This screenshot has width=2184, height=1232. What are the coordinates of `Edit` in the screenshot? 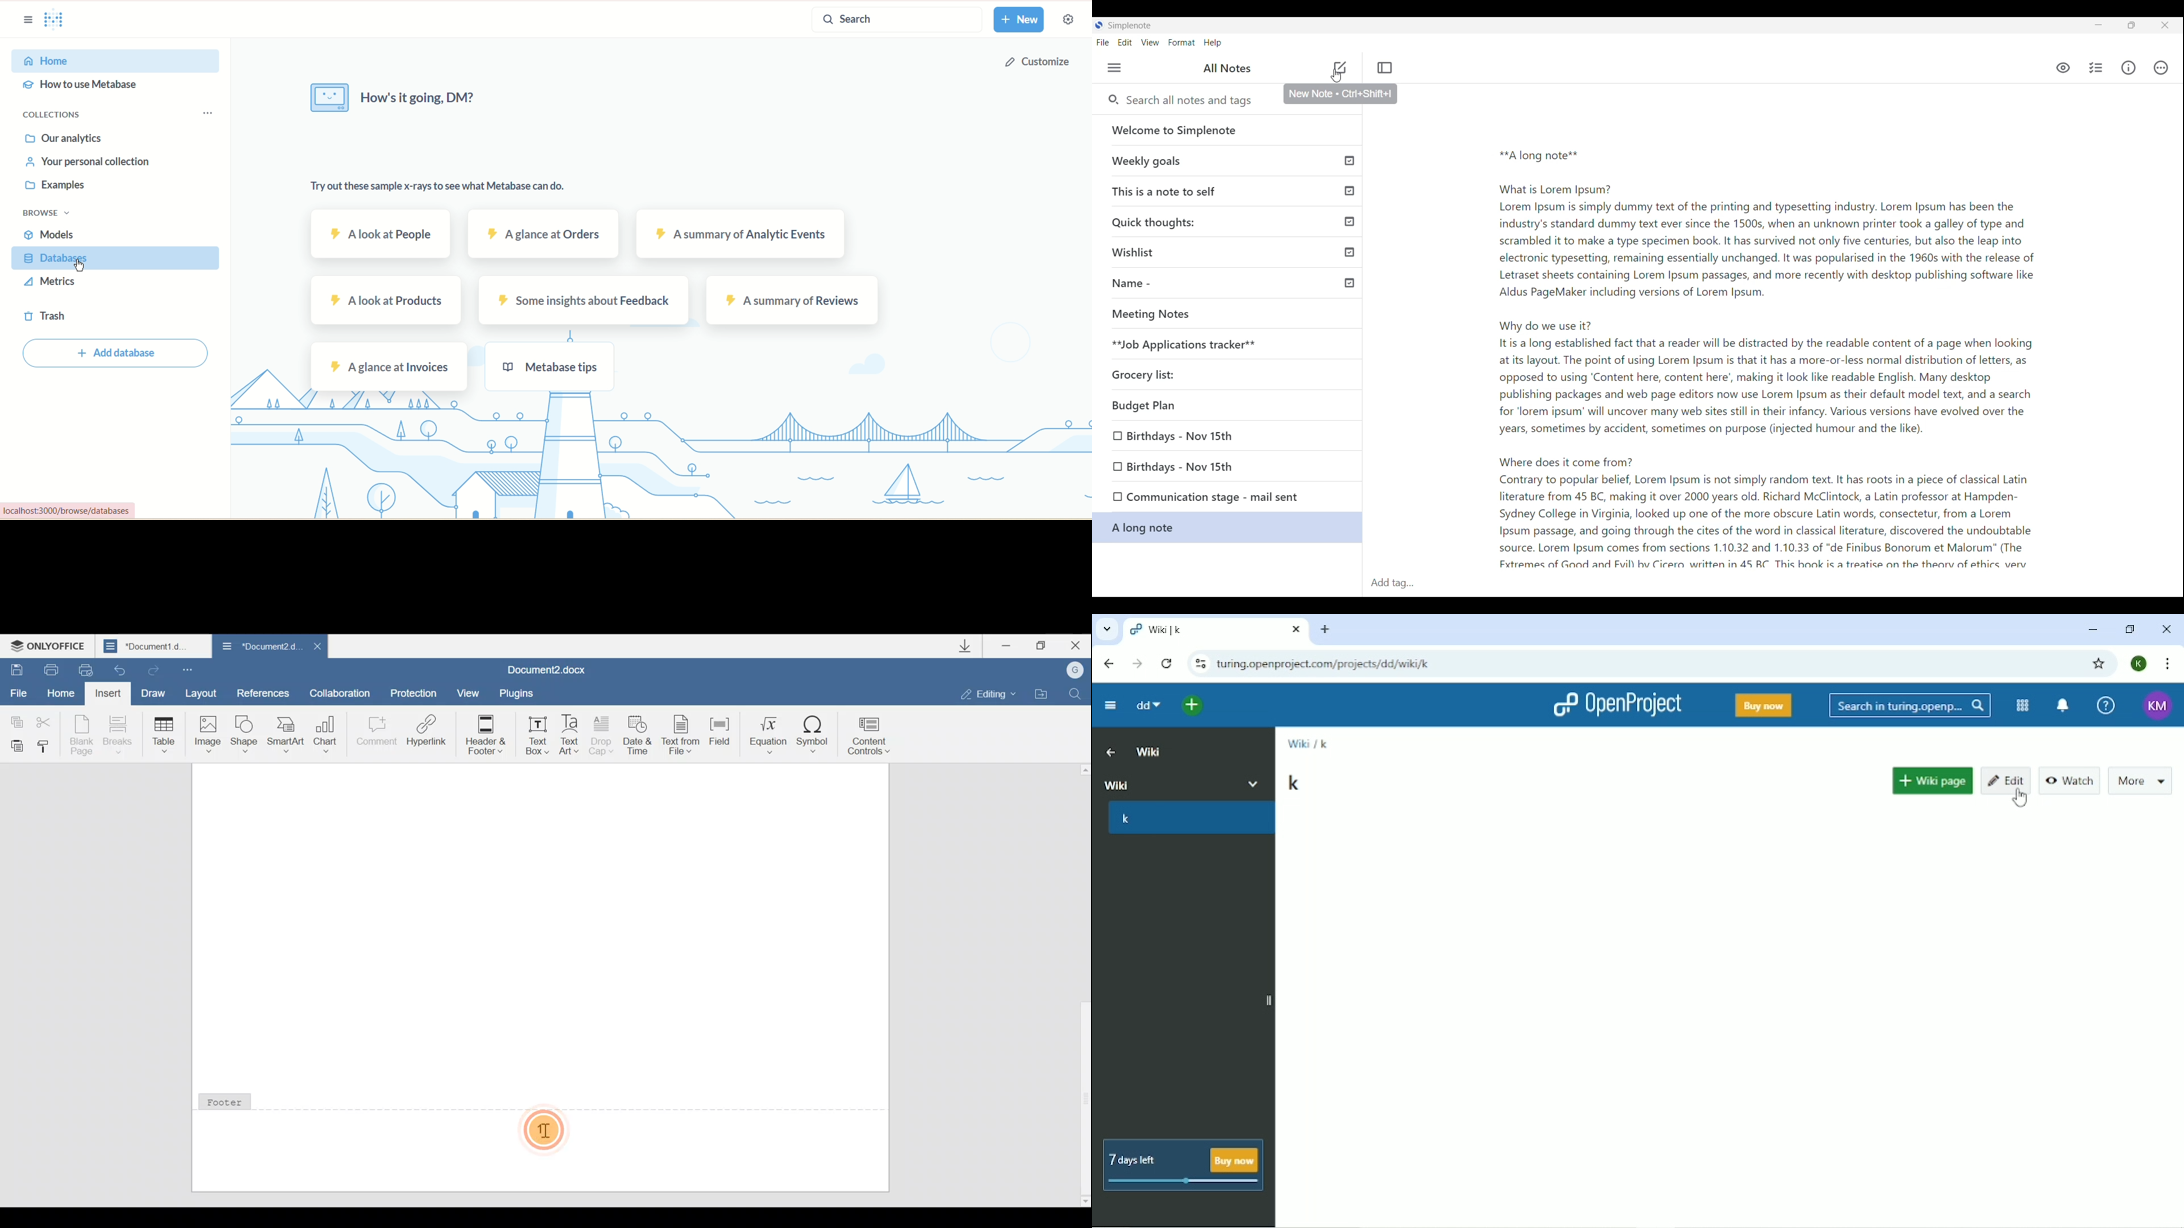 It's located at (1125, 43).